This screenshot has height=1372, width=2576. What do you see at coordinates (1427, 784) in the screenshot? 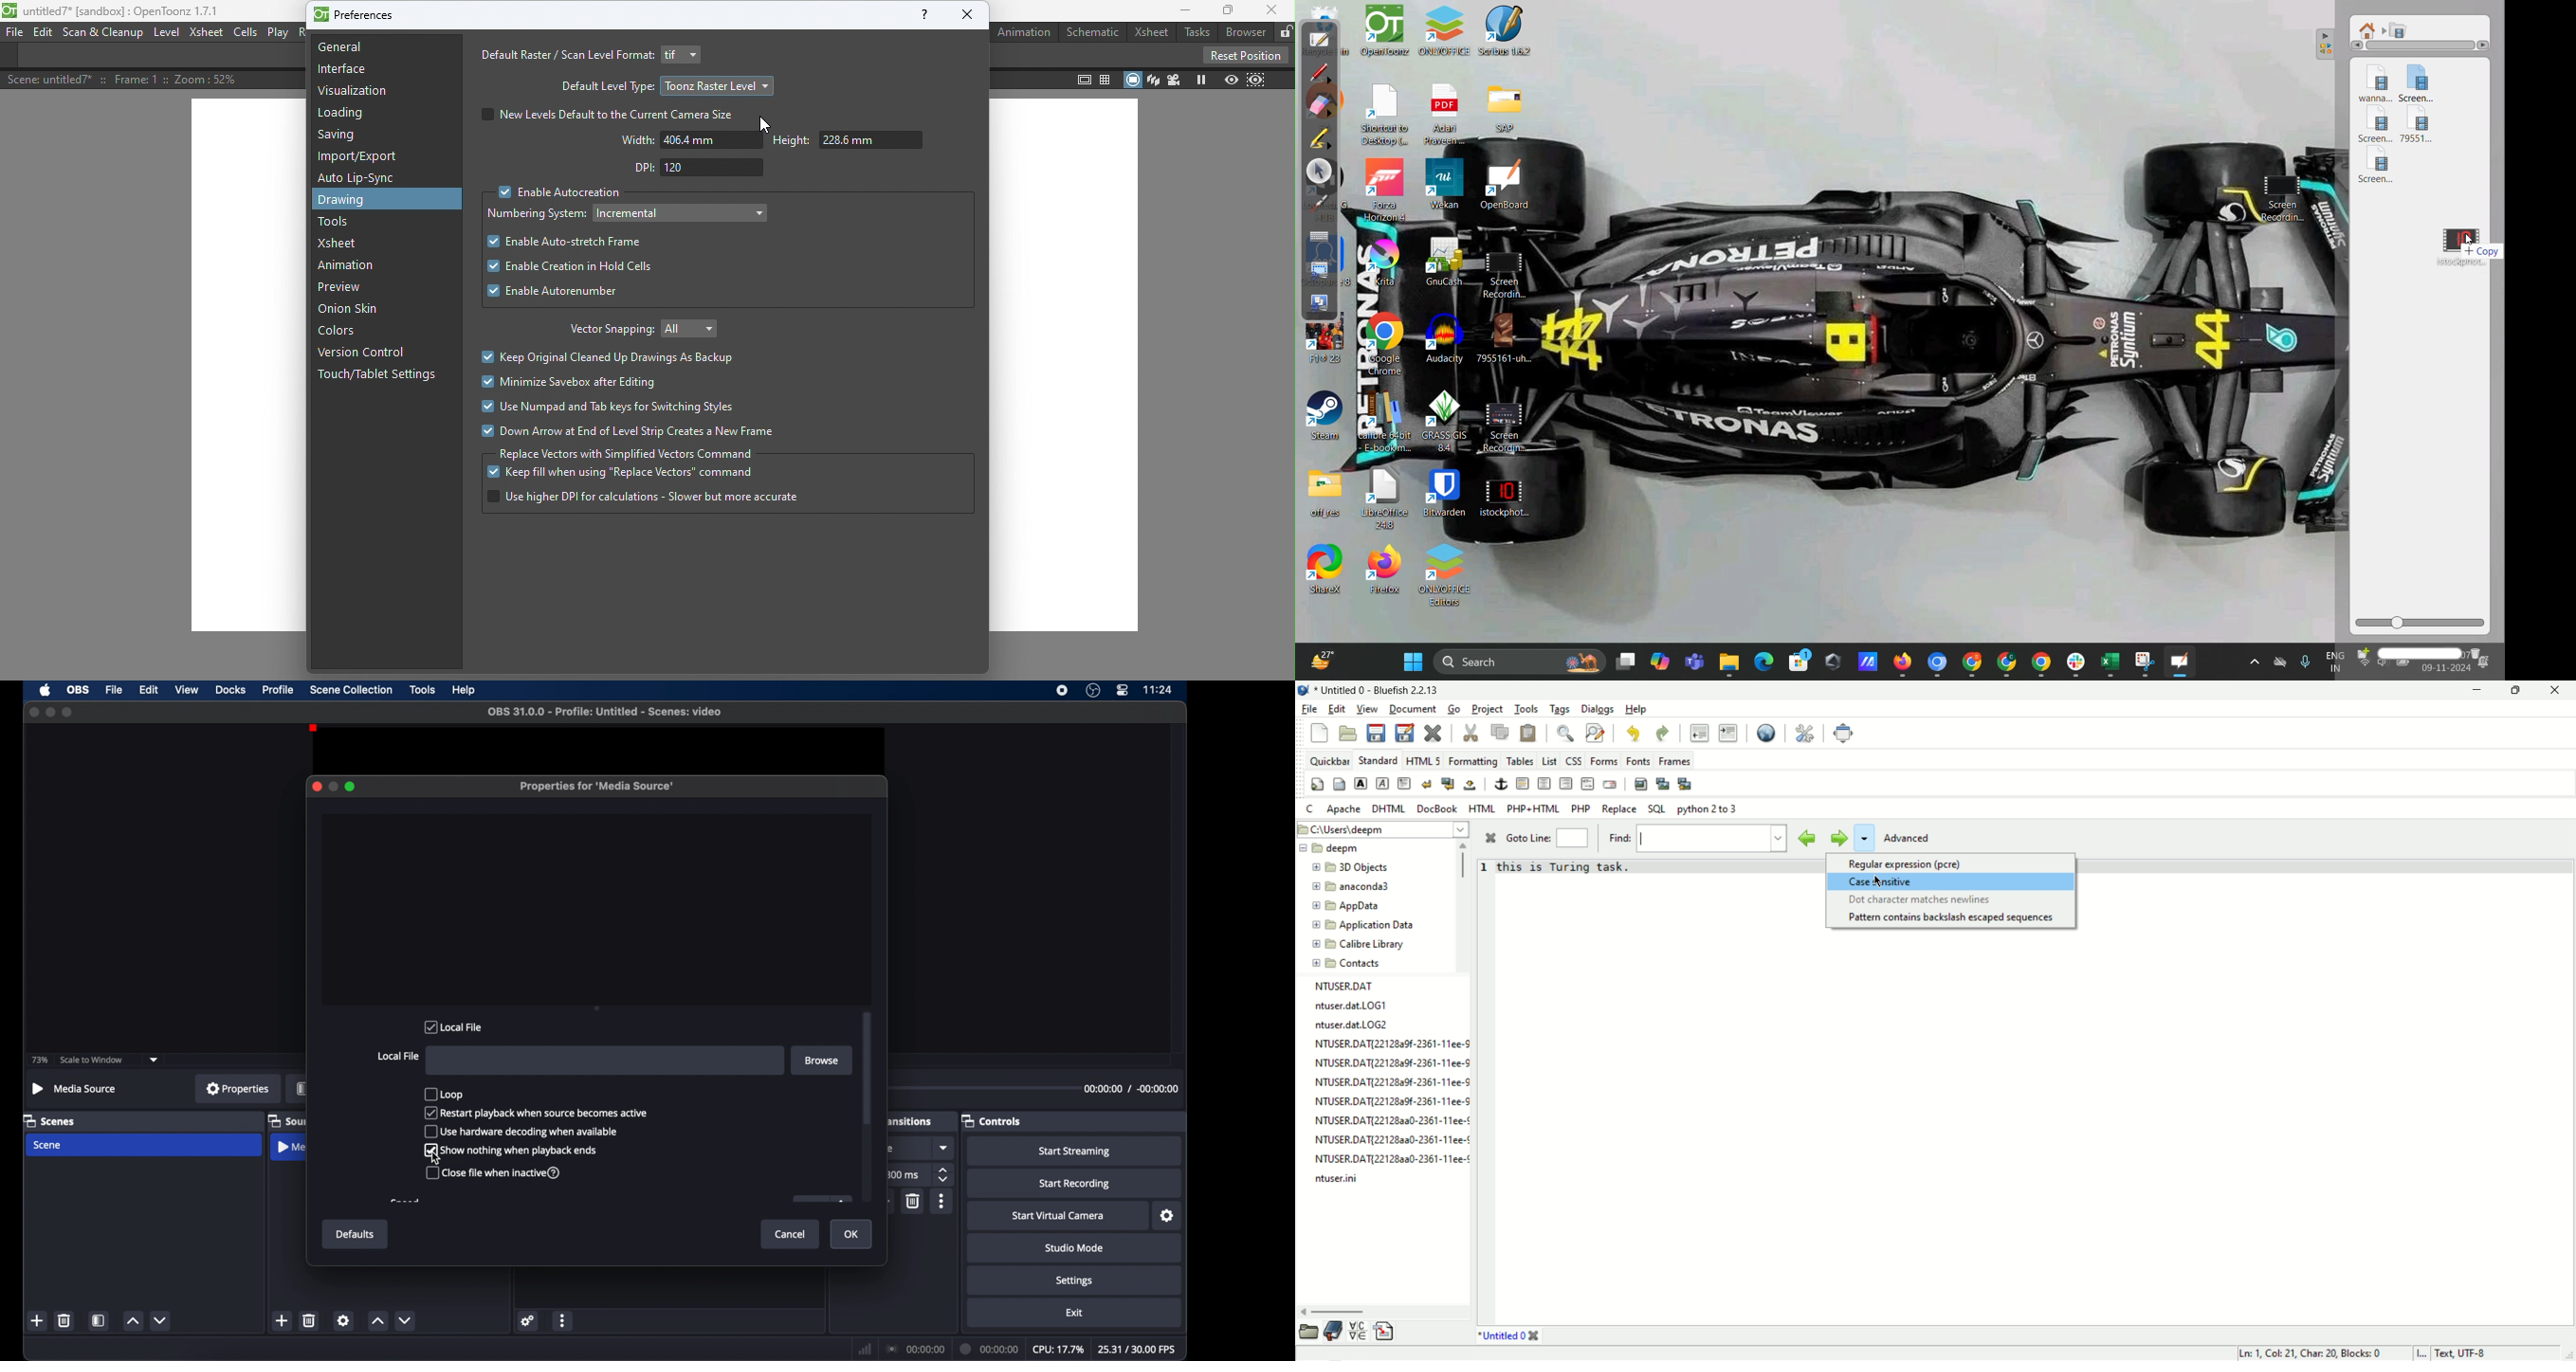
I see `break` at bounding box center [1427, 784].